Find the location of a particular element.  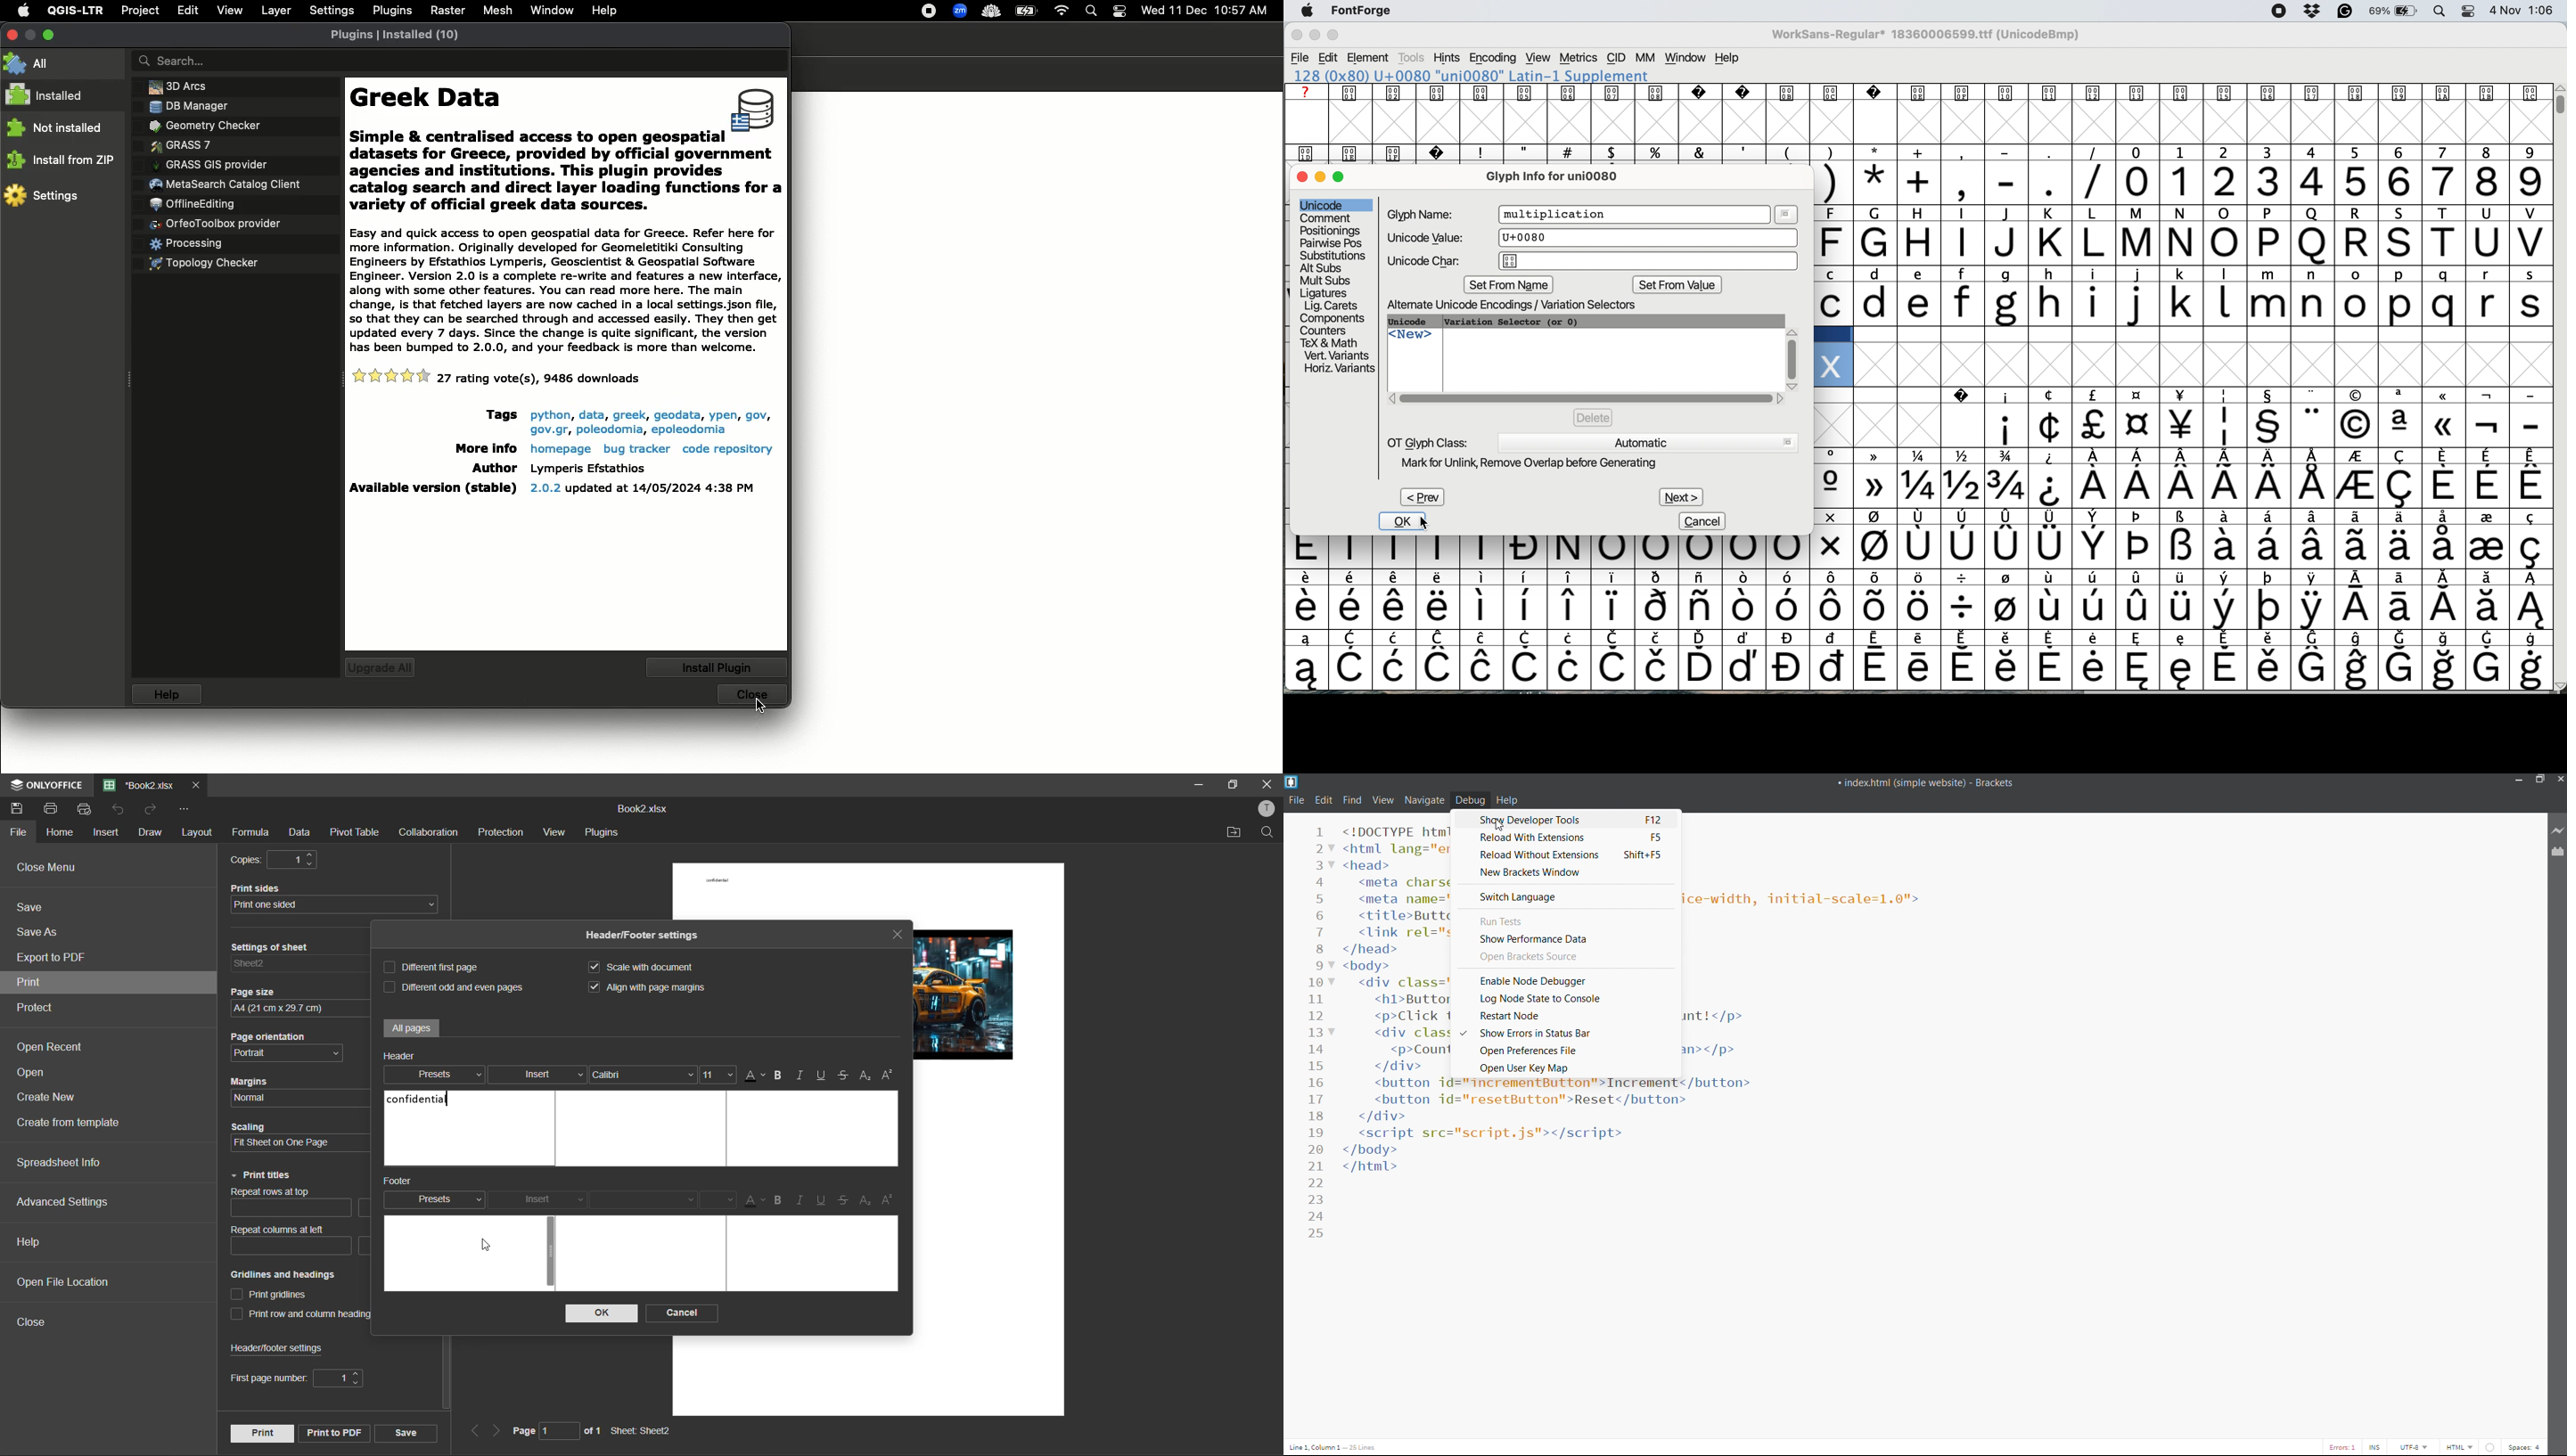

plugins is located at coordinates (604, 833).